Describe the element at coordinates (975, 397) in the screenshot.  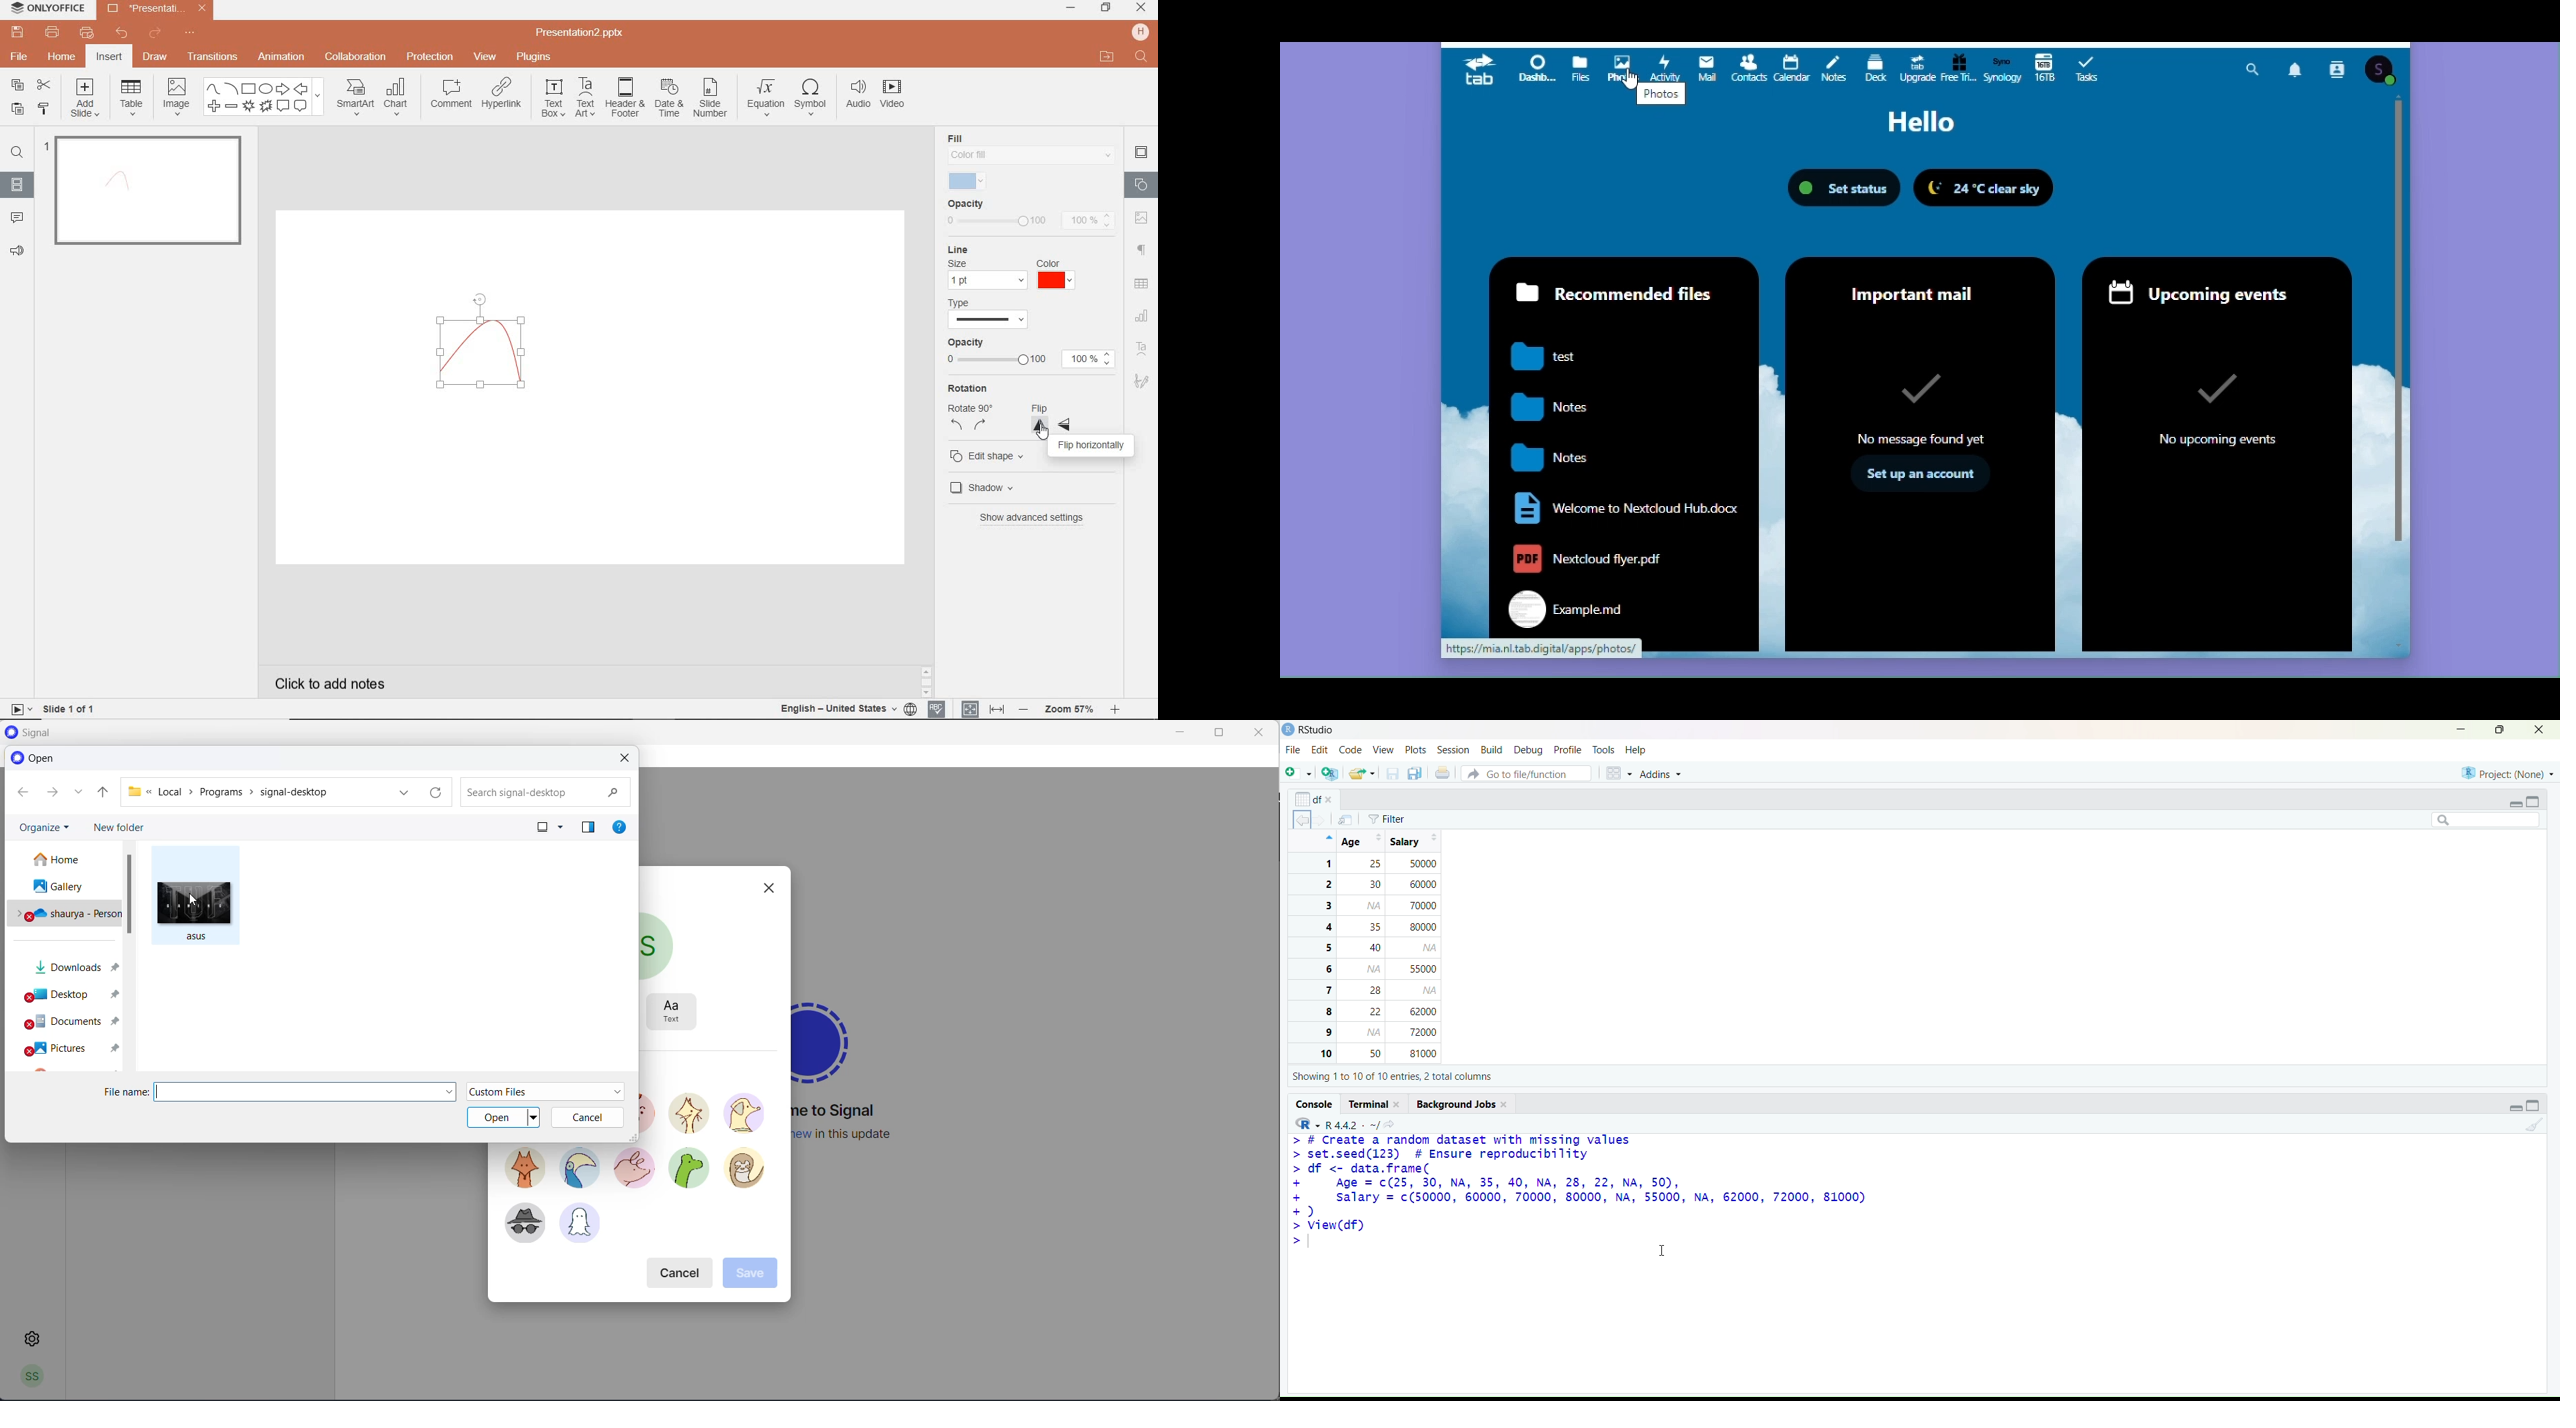
I see `rotation` at that location.